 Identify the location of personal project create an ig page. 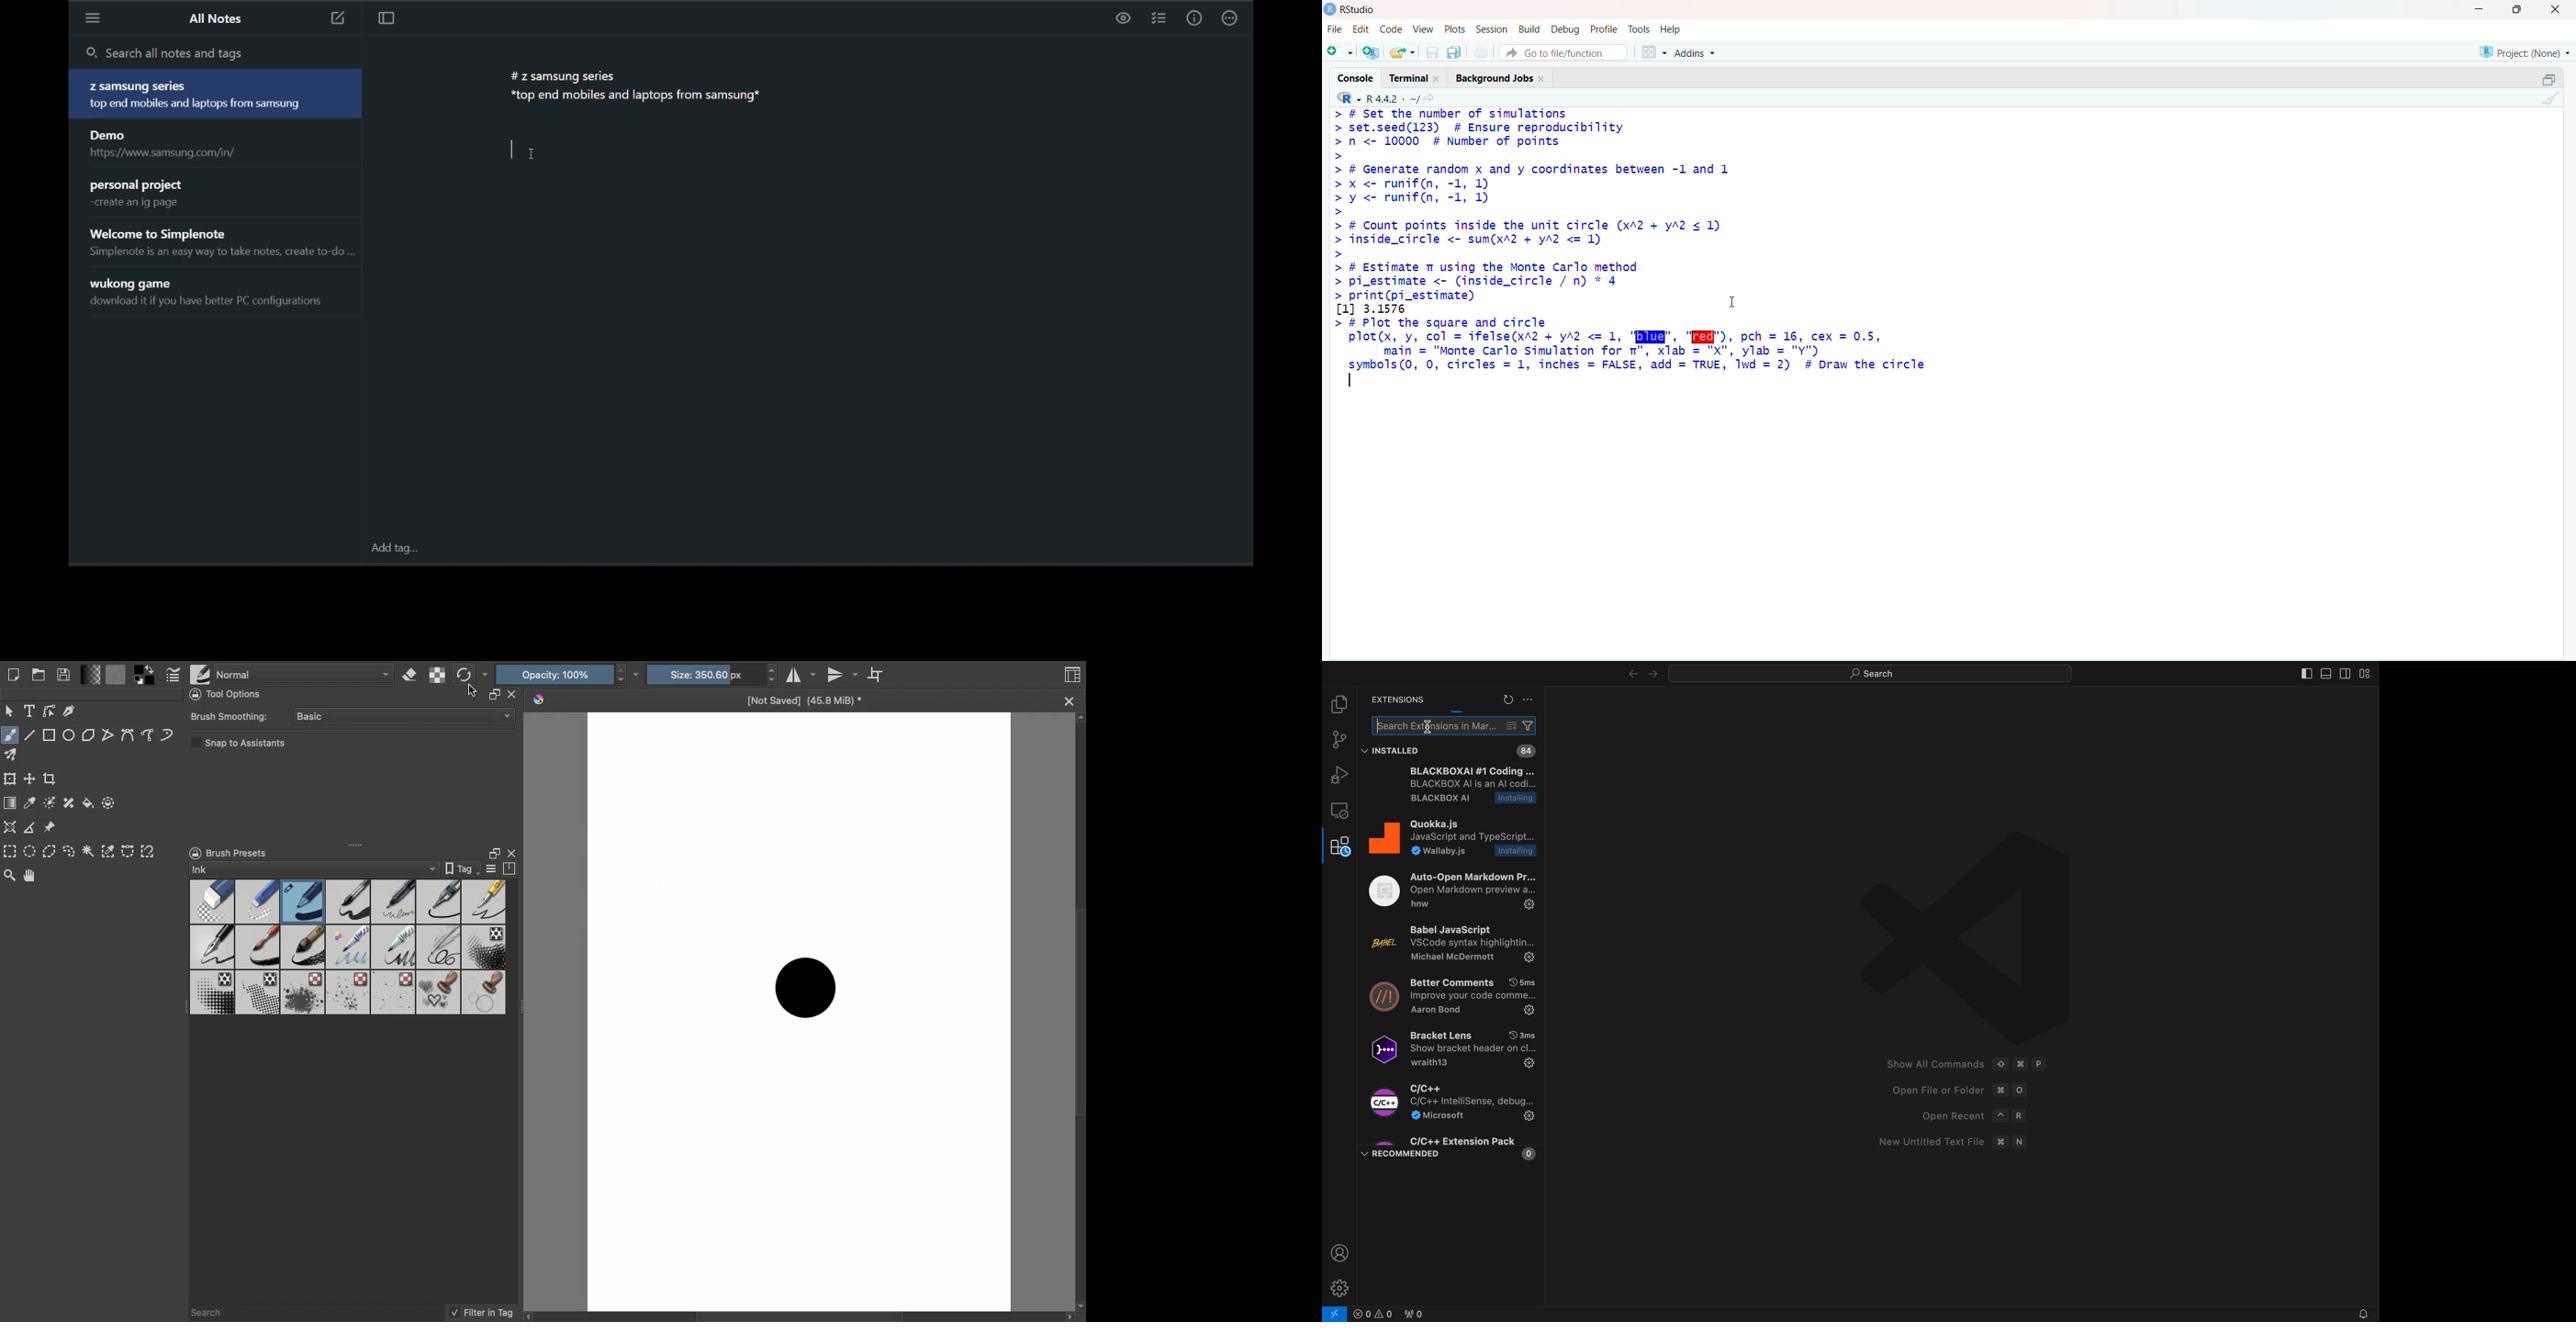
(219, 194).